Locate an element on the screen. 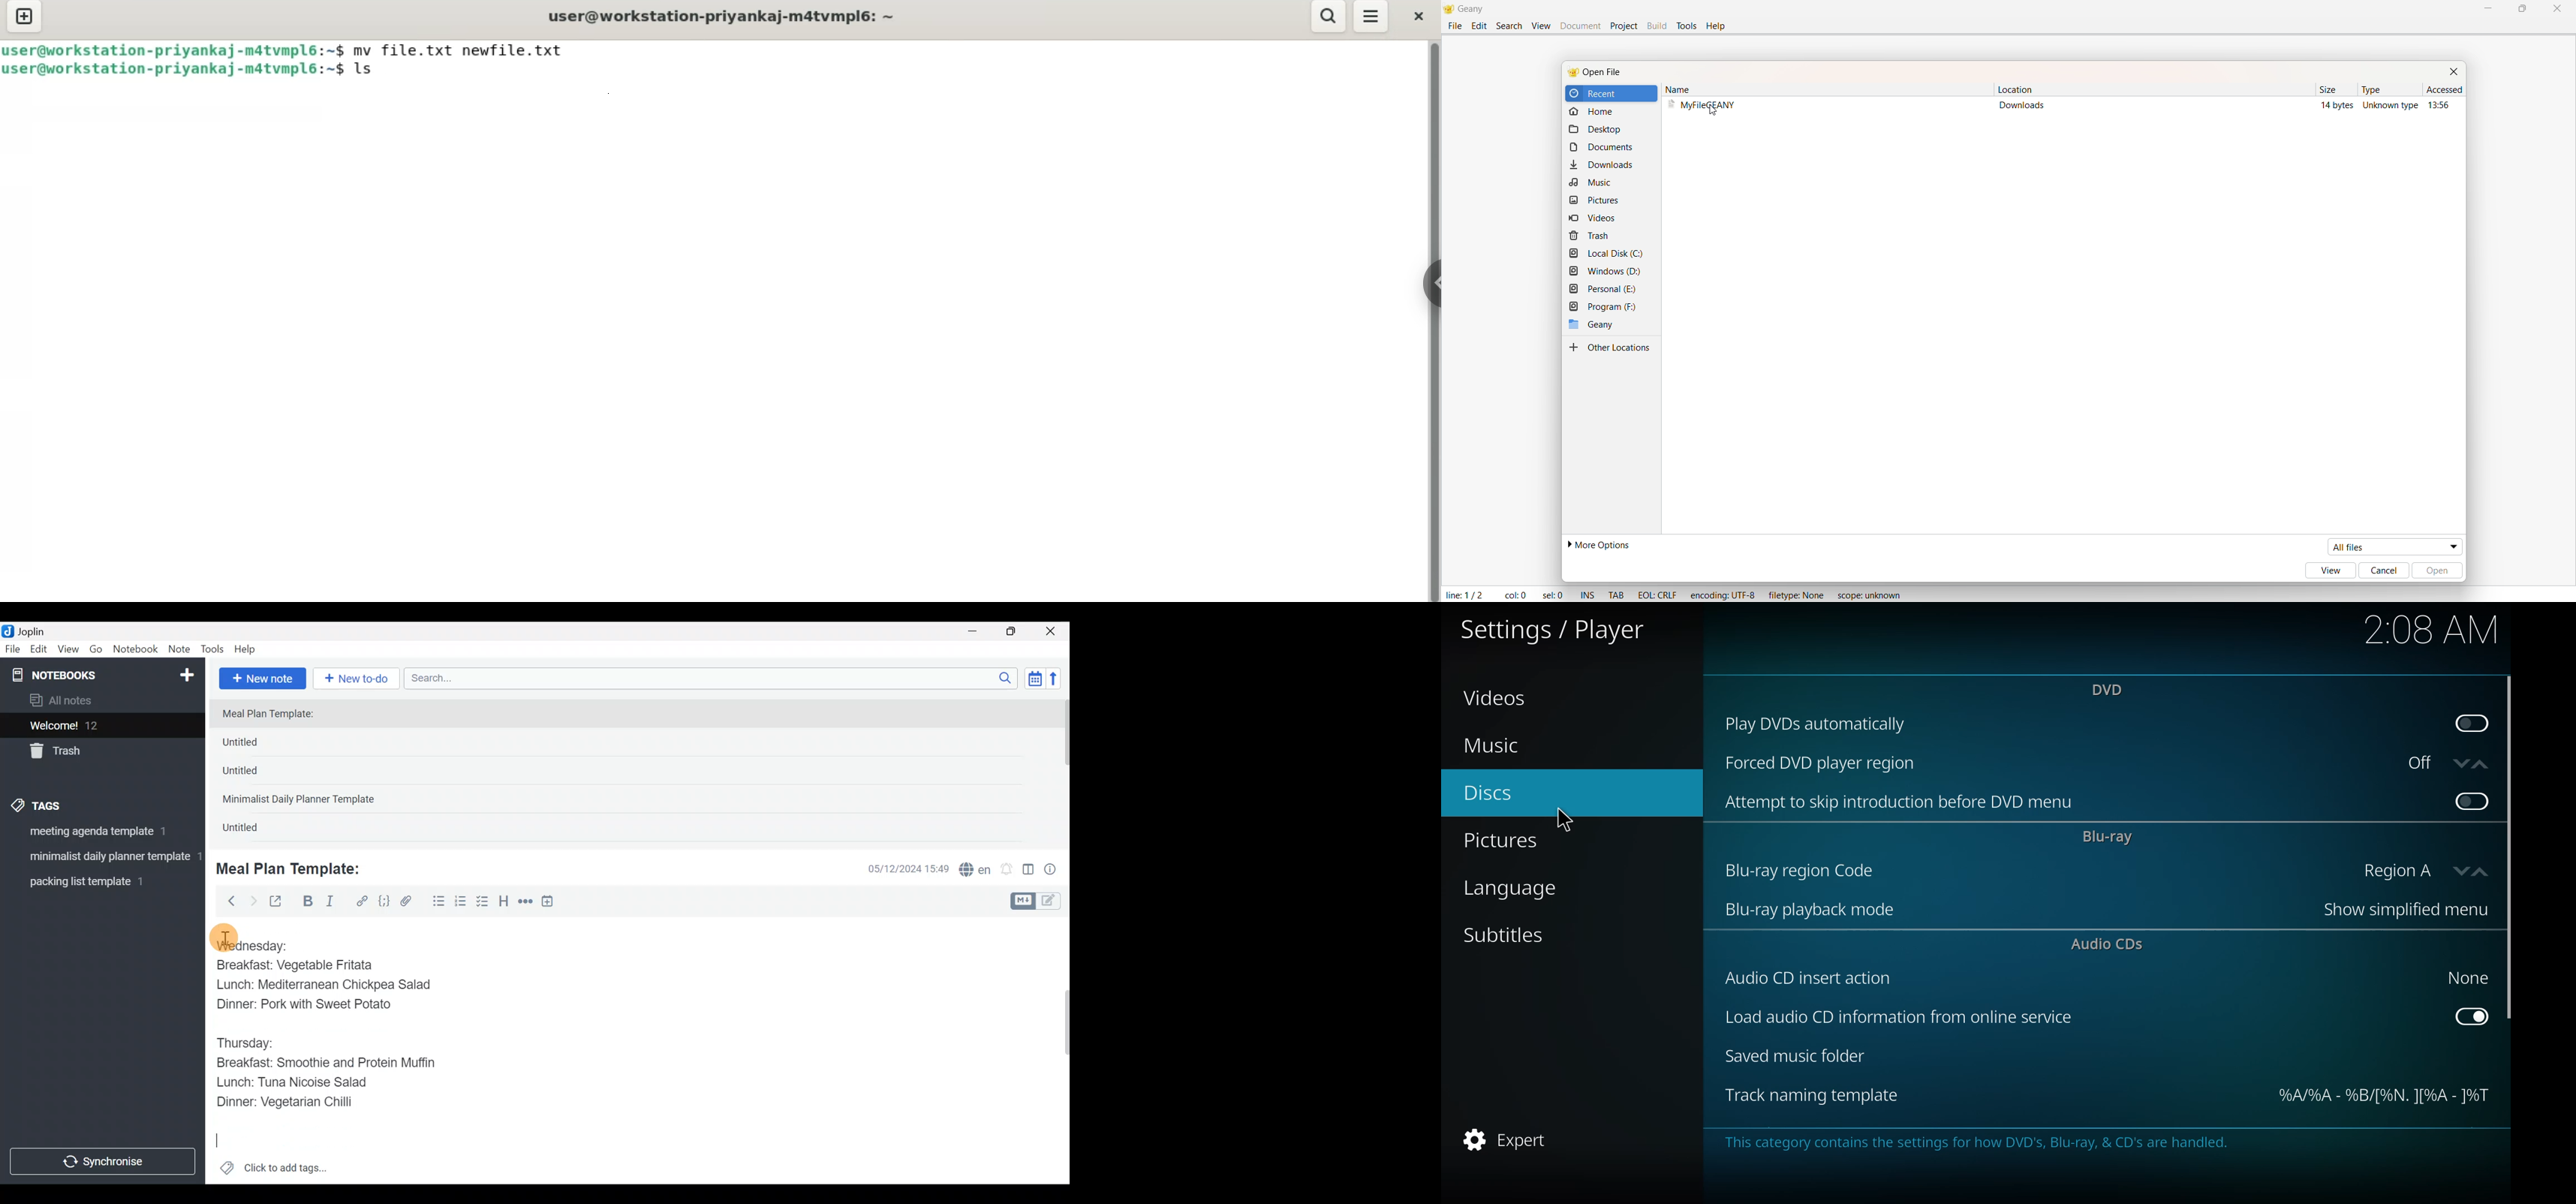 The image size is (2576, 1204). Joplin is located at coordinates (38, 630).